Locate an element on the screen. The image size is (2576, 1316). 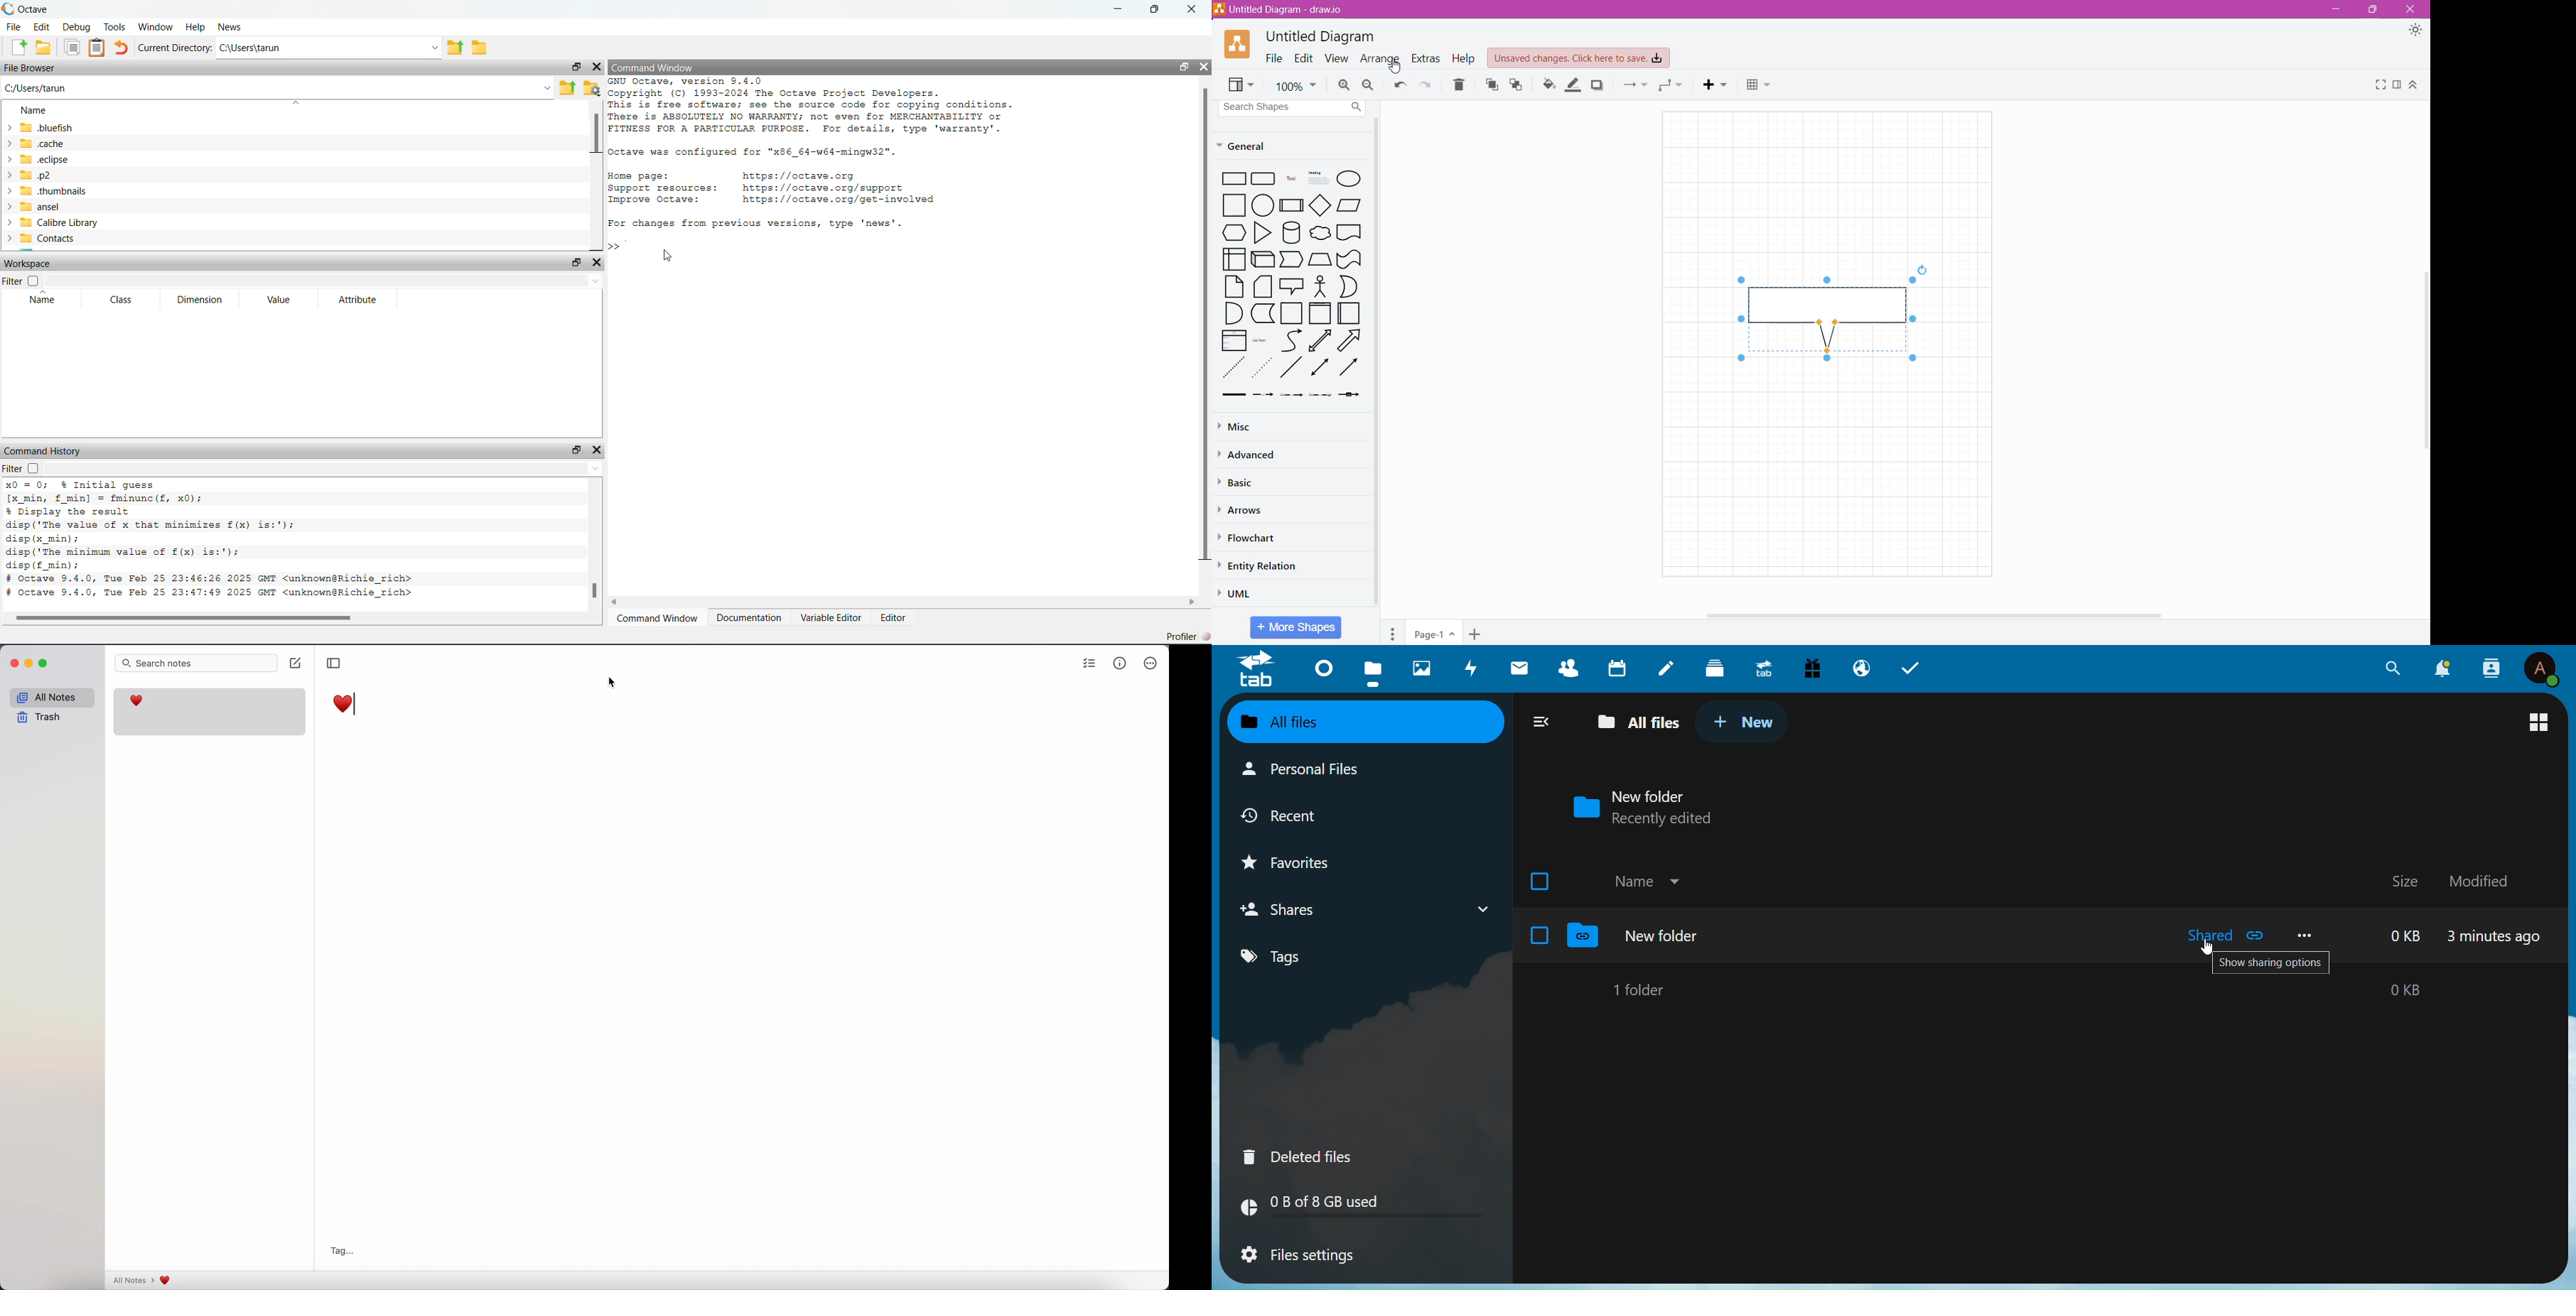
File Settings is located at coordinates (1308, 1257).